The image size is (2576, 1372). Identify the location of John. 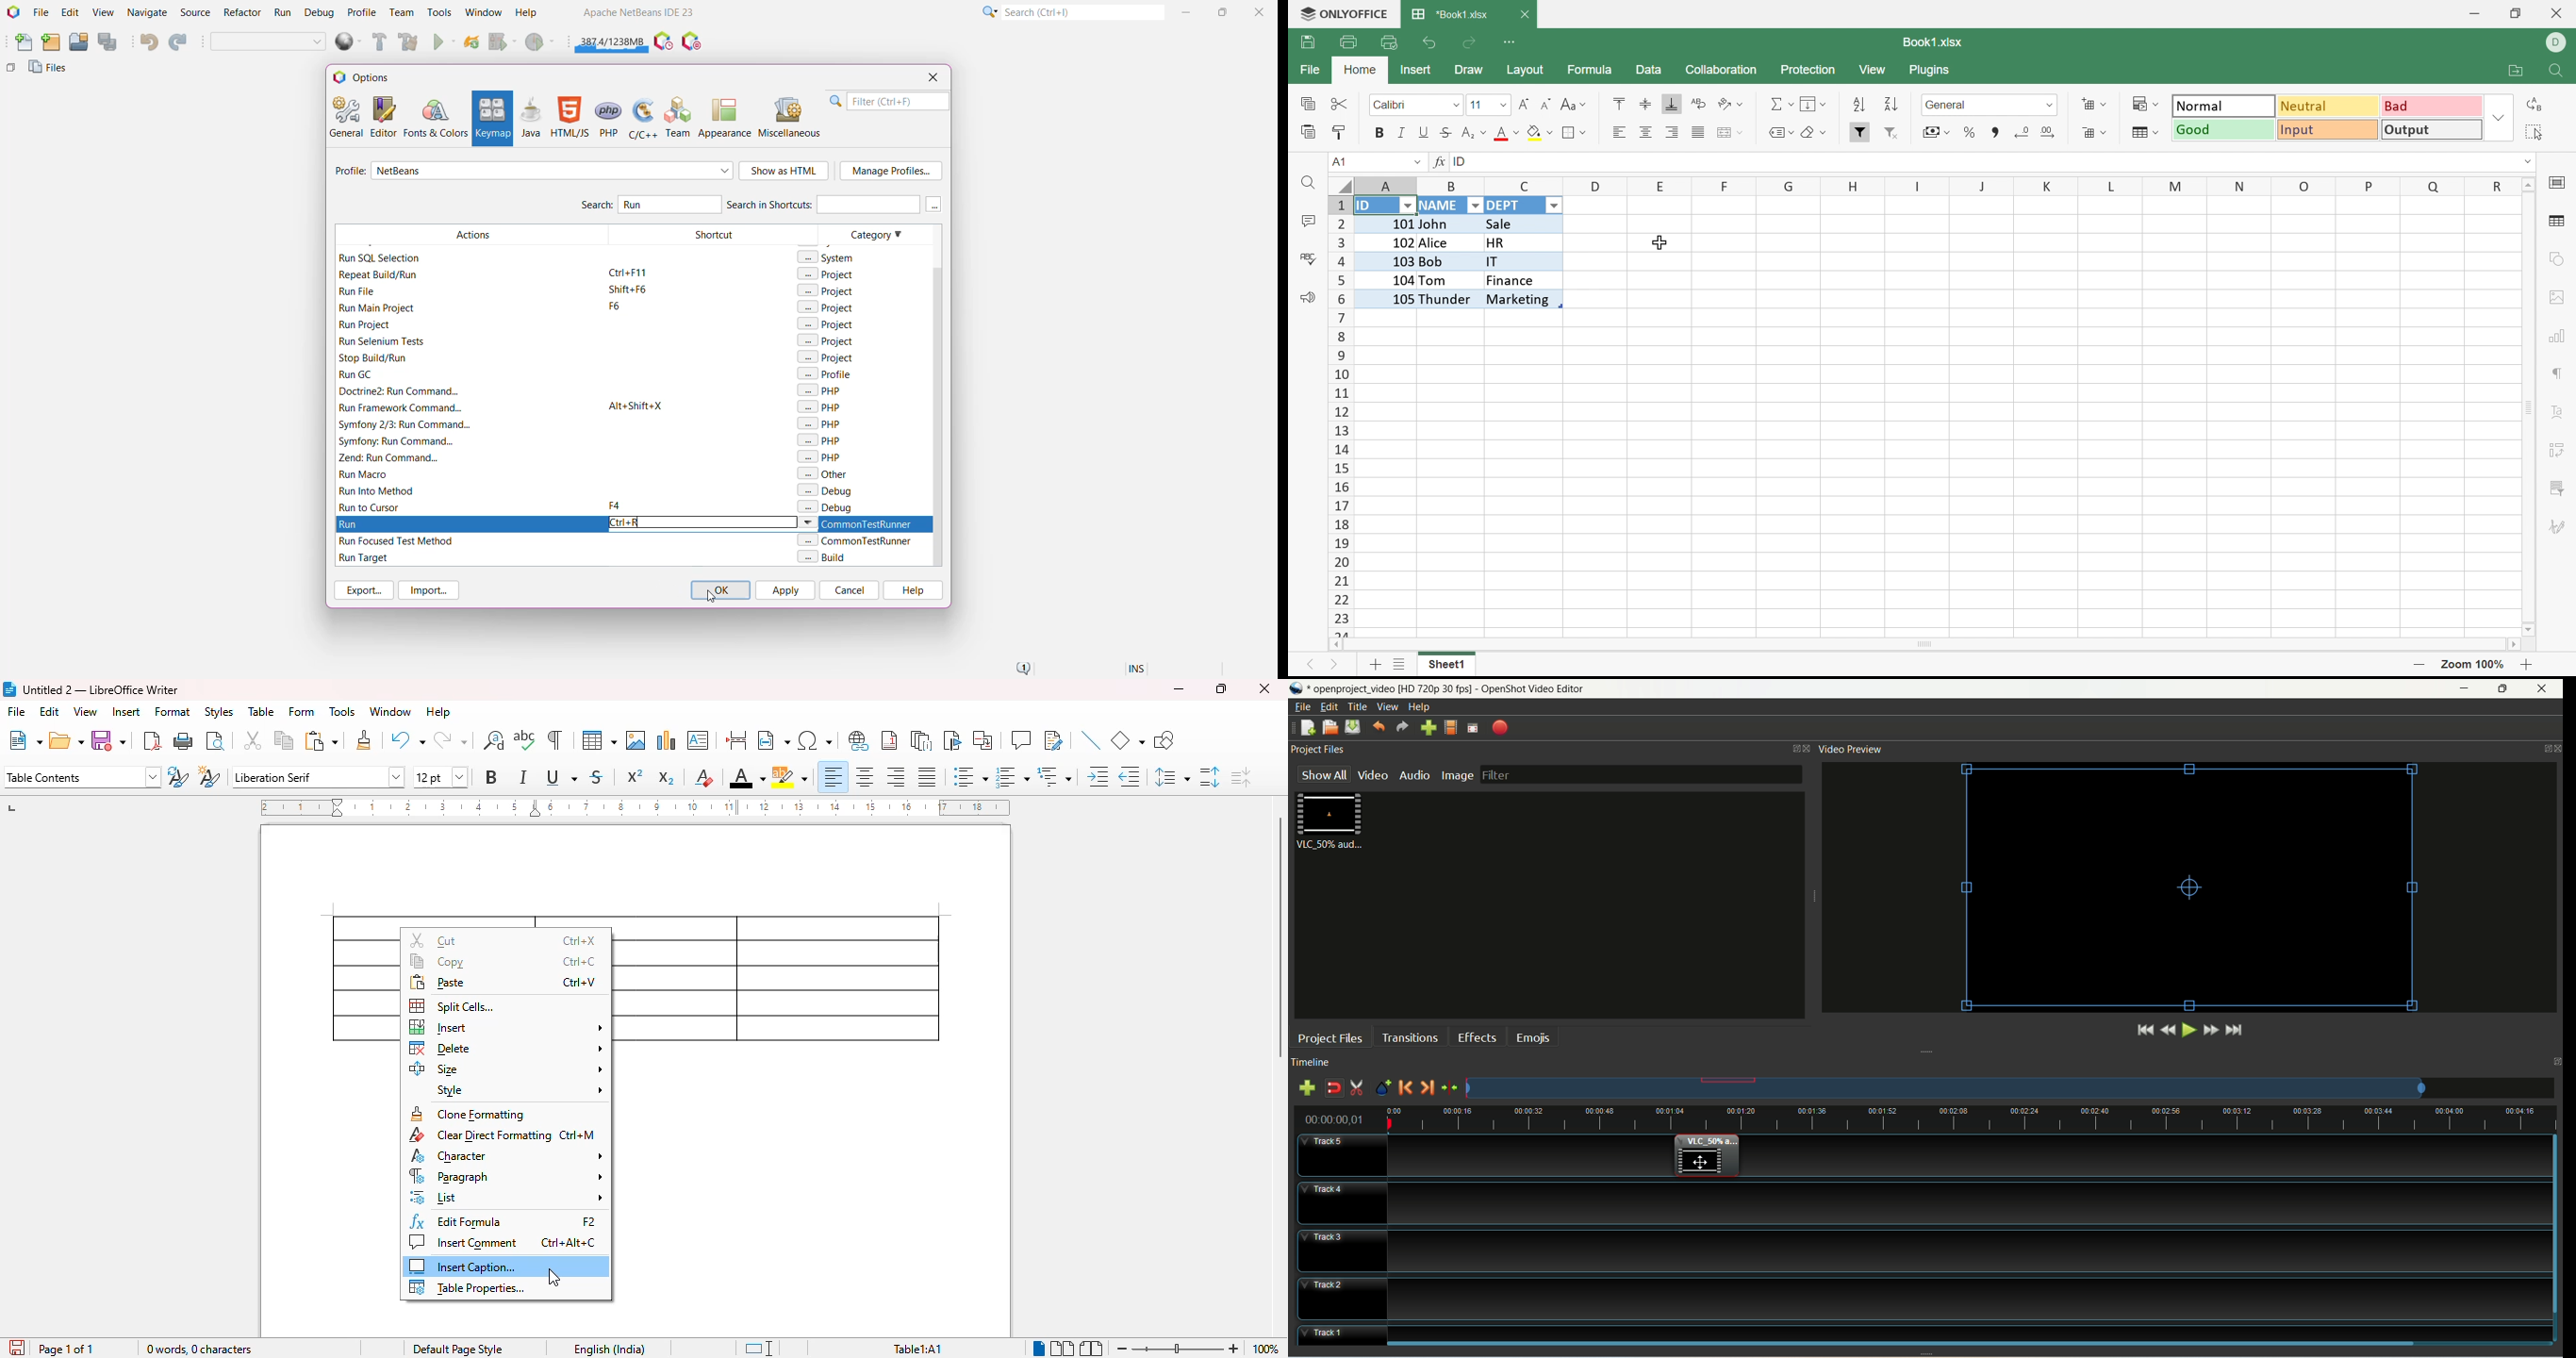
(1438, 225).